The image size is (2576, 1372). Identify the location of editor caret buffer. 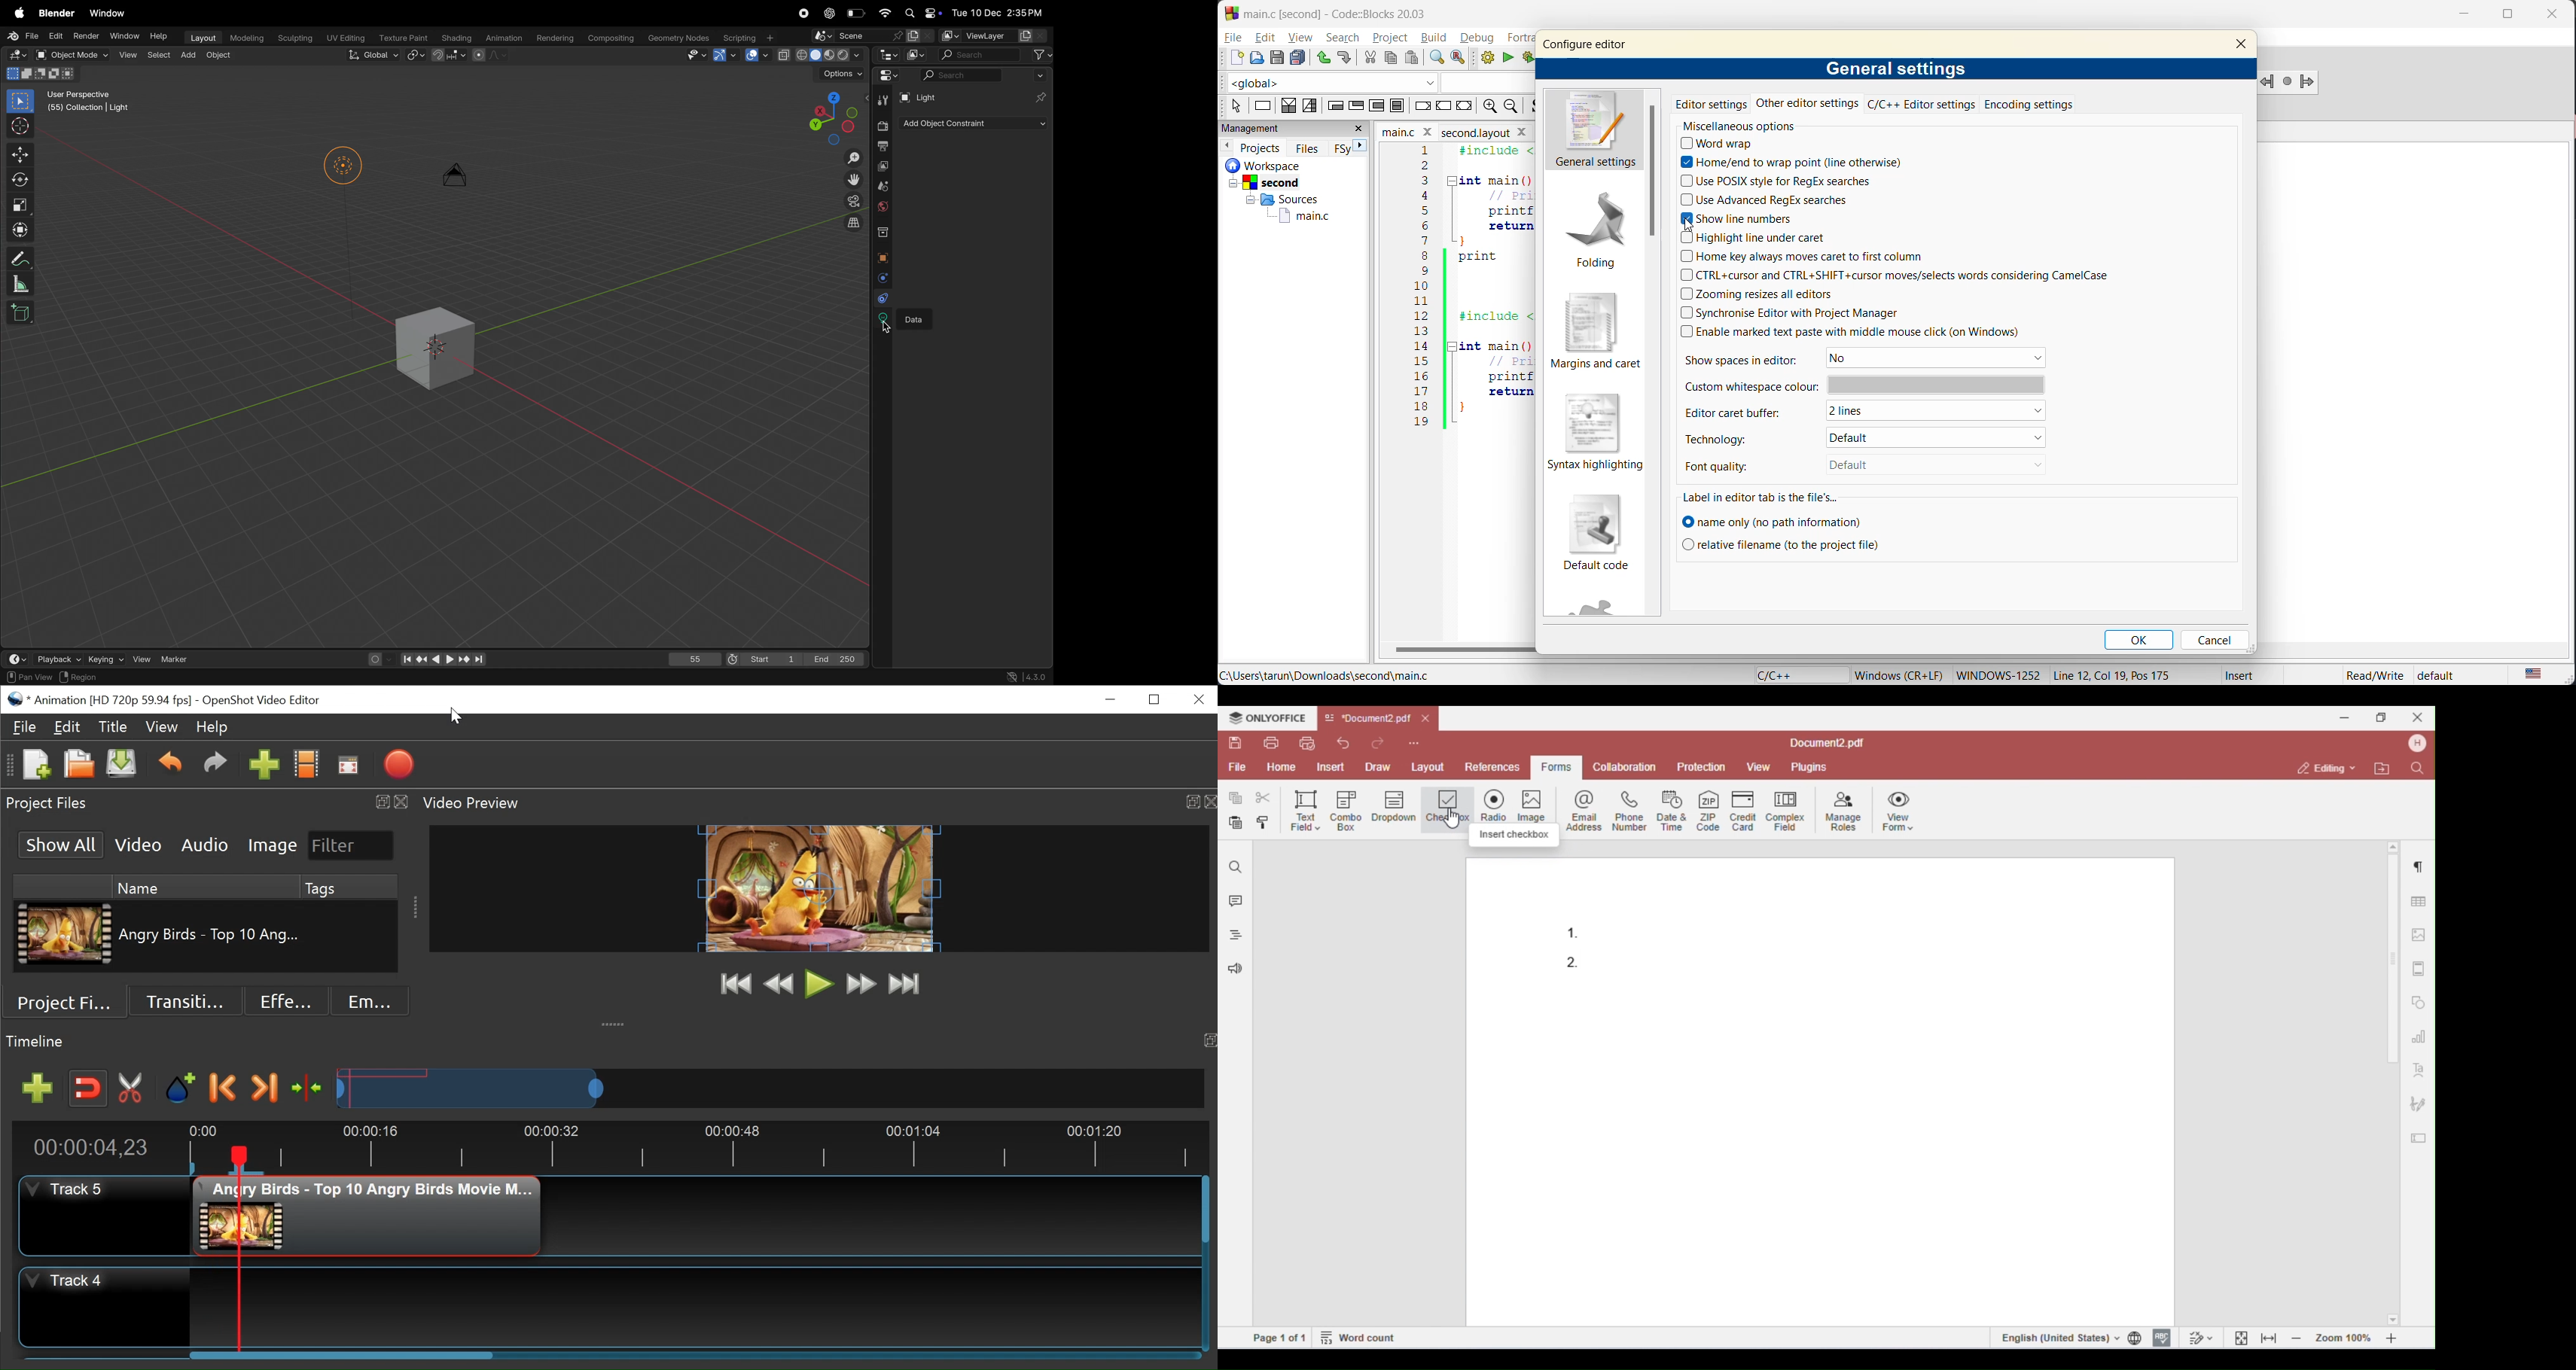
(1742, 412).